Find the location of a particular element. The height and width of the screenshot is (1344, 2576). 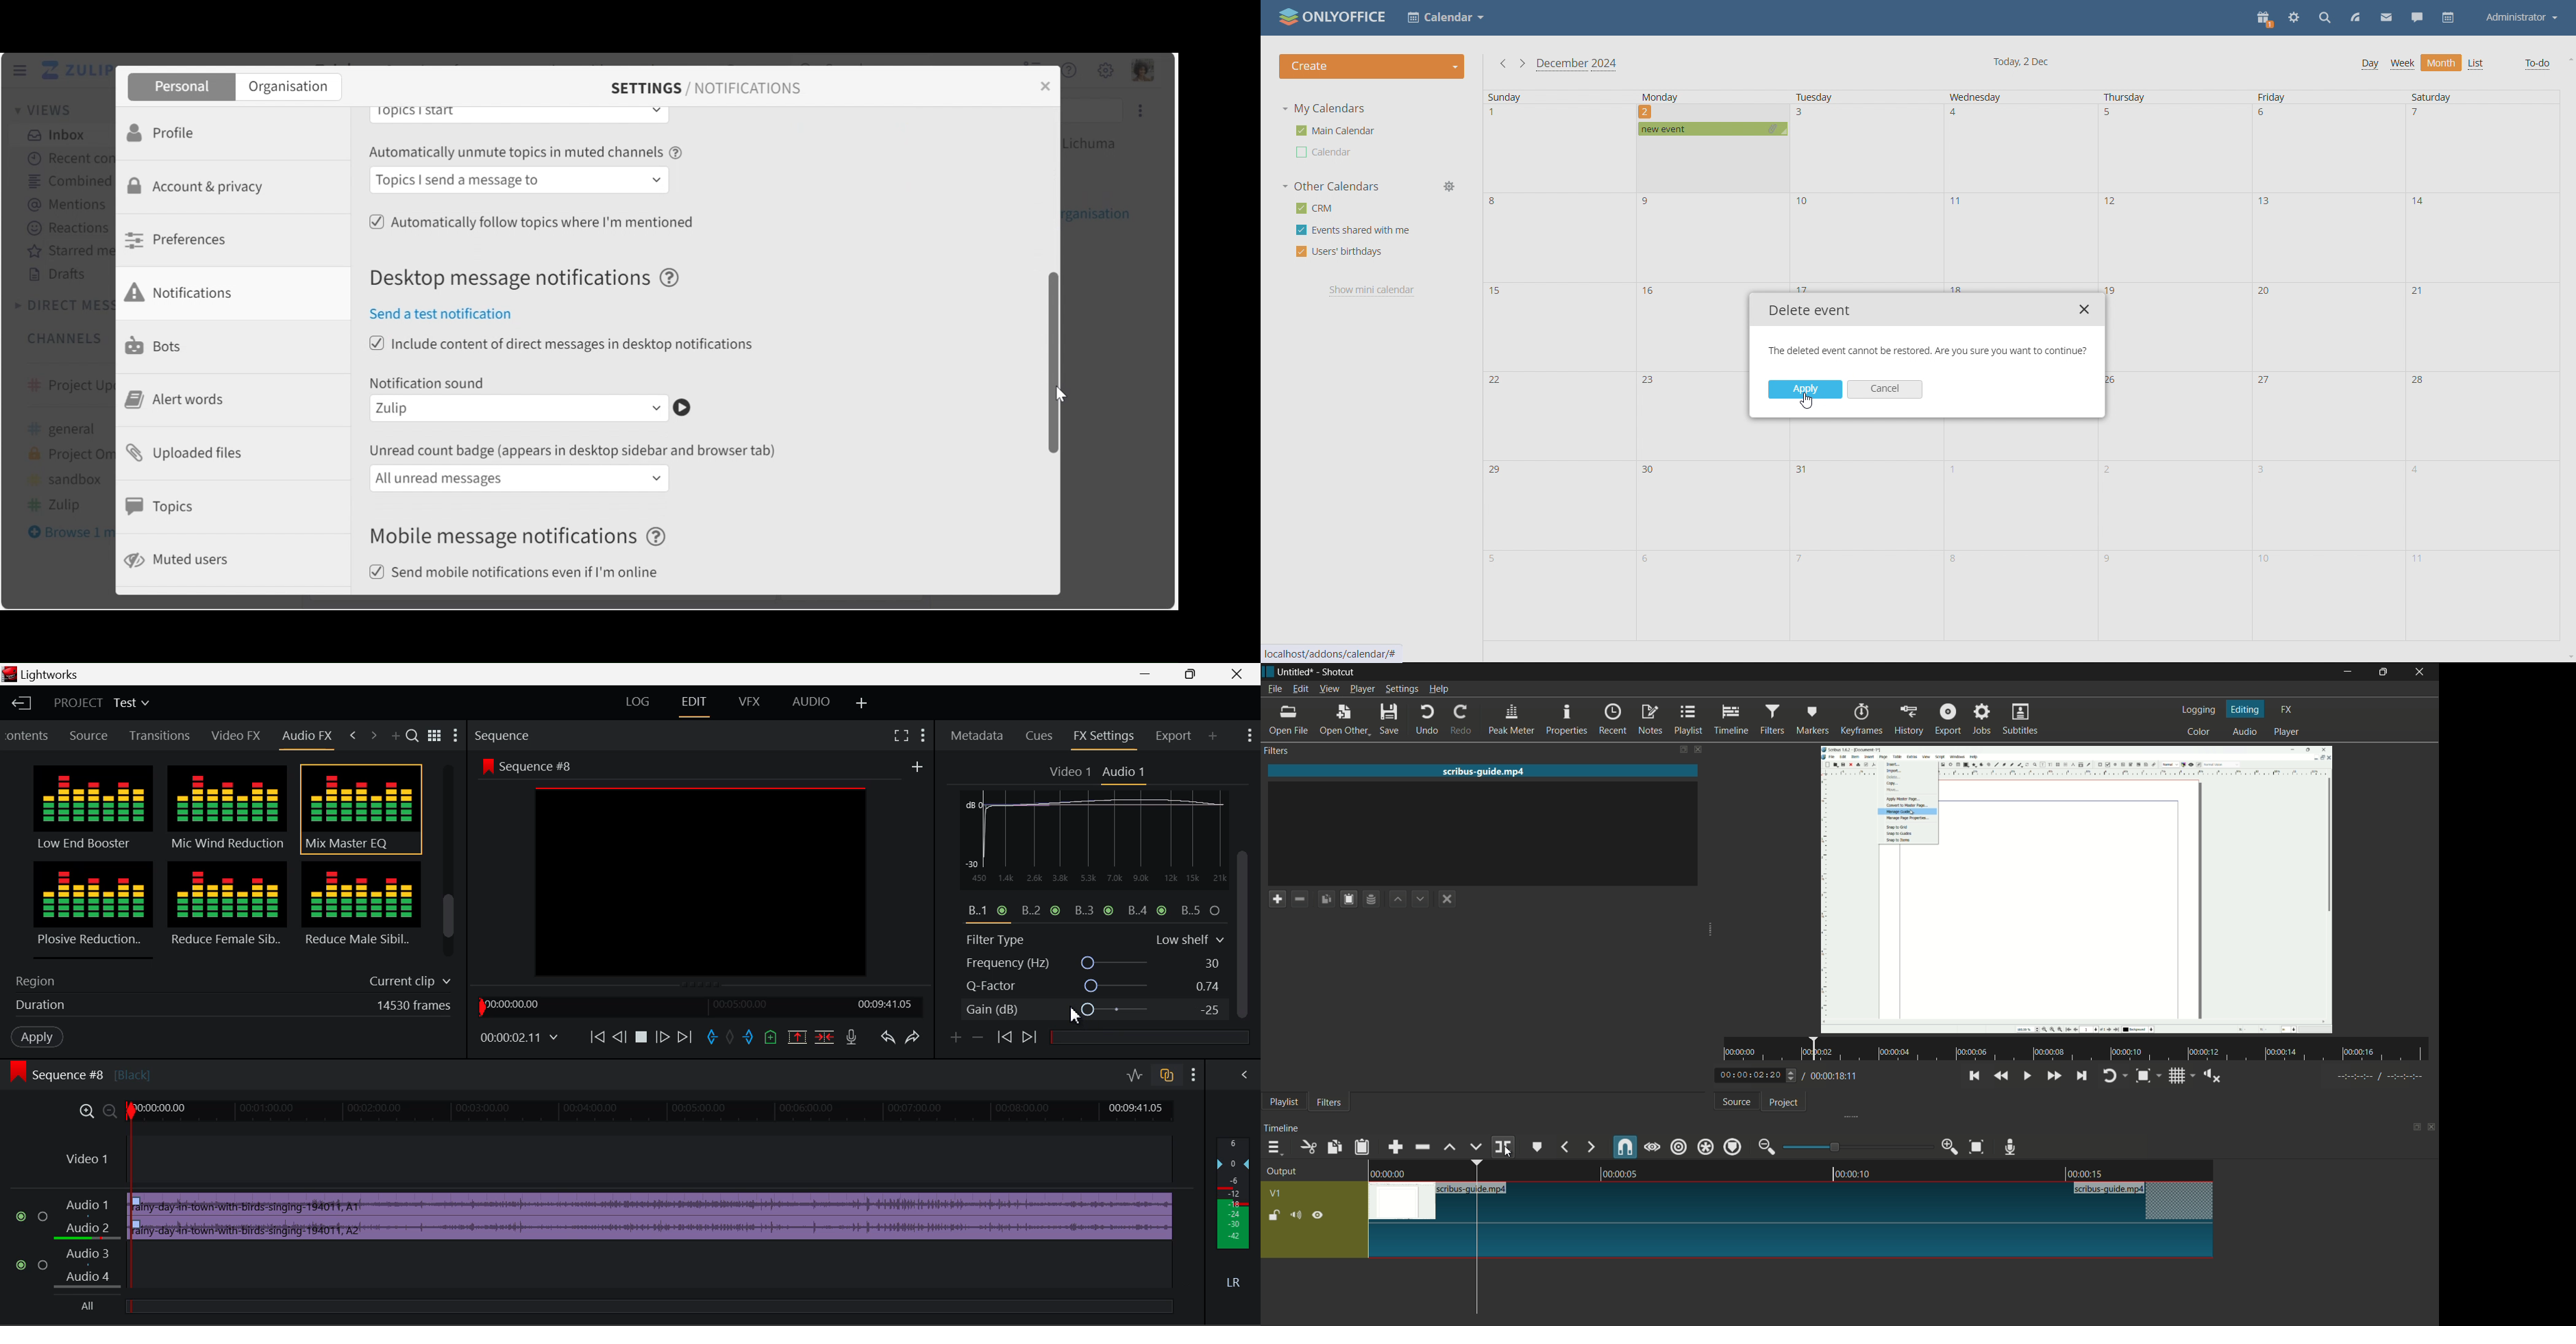

Profile is located at coordinates (165, 131).